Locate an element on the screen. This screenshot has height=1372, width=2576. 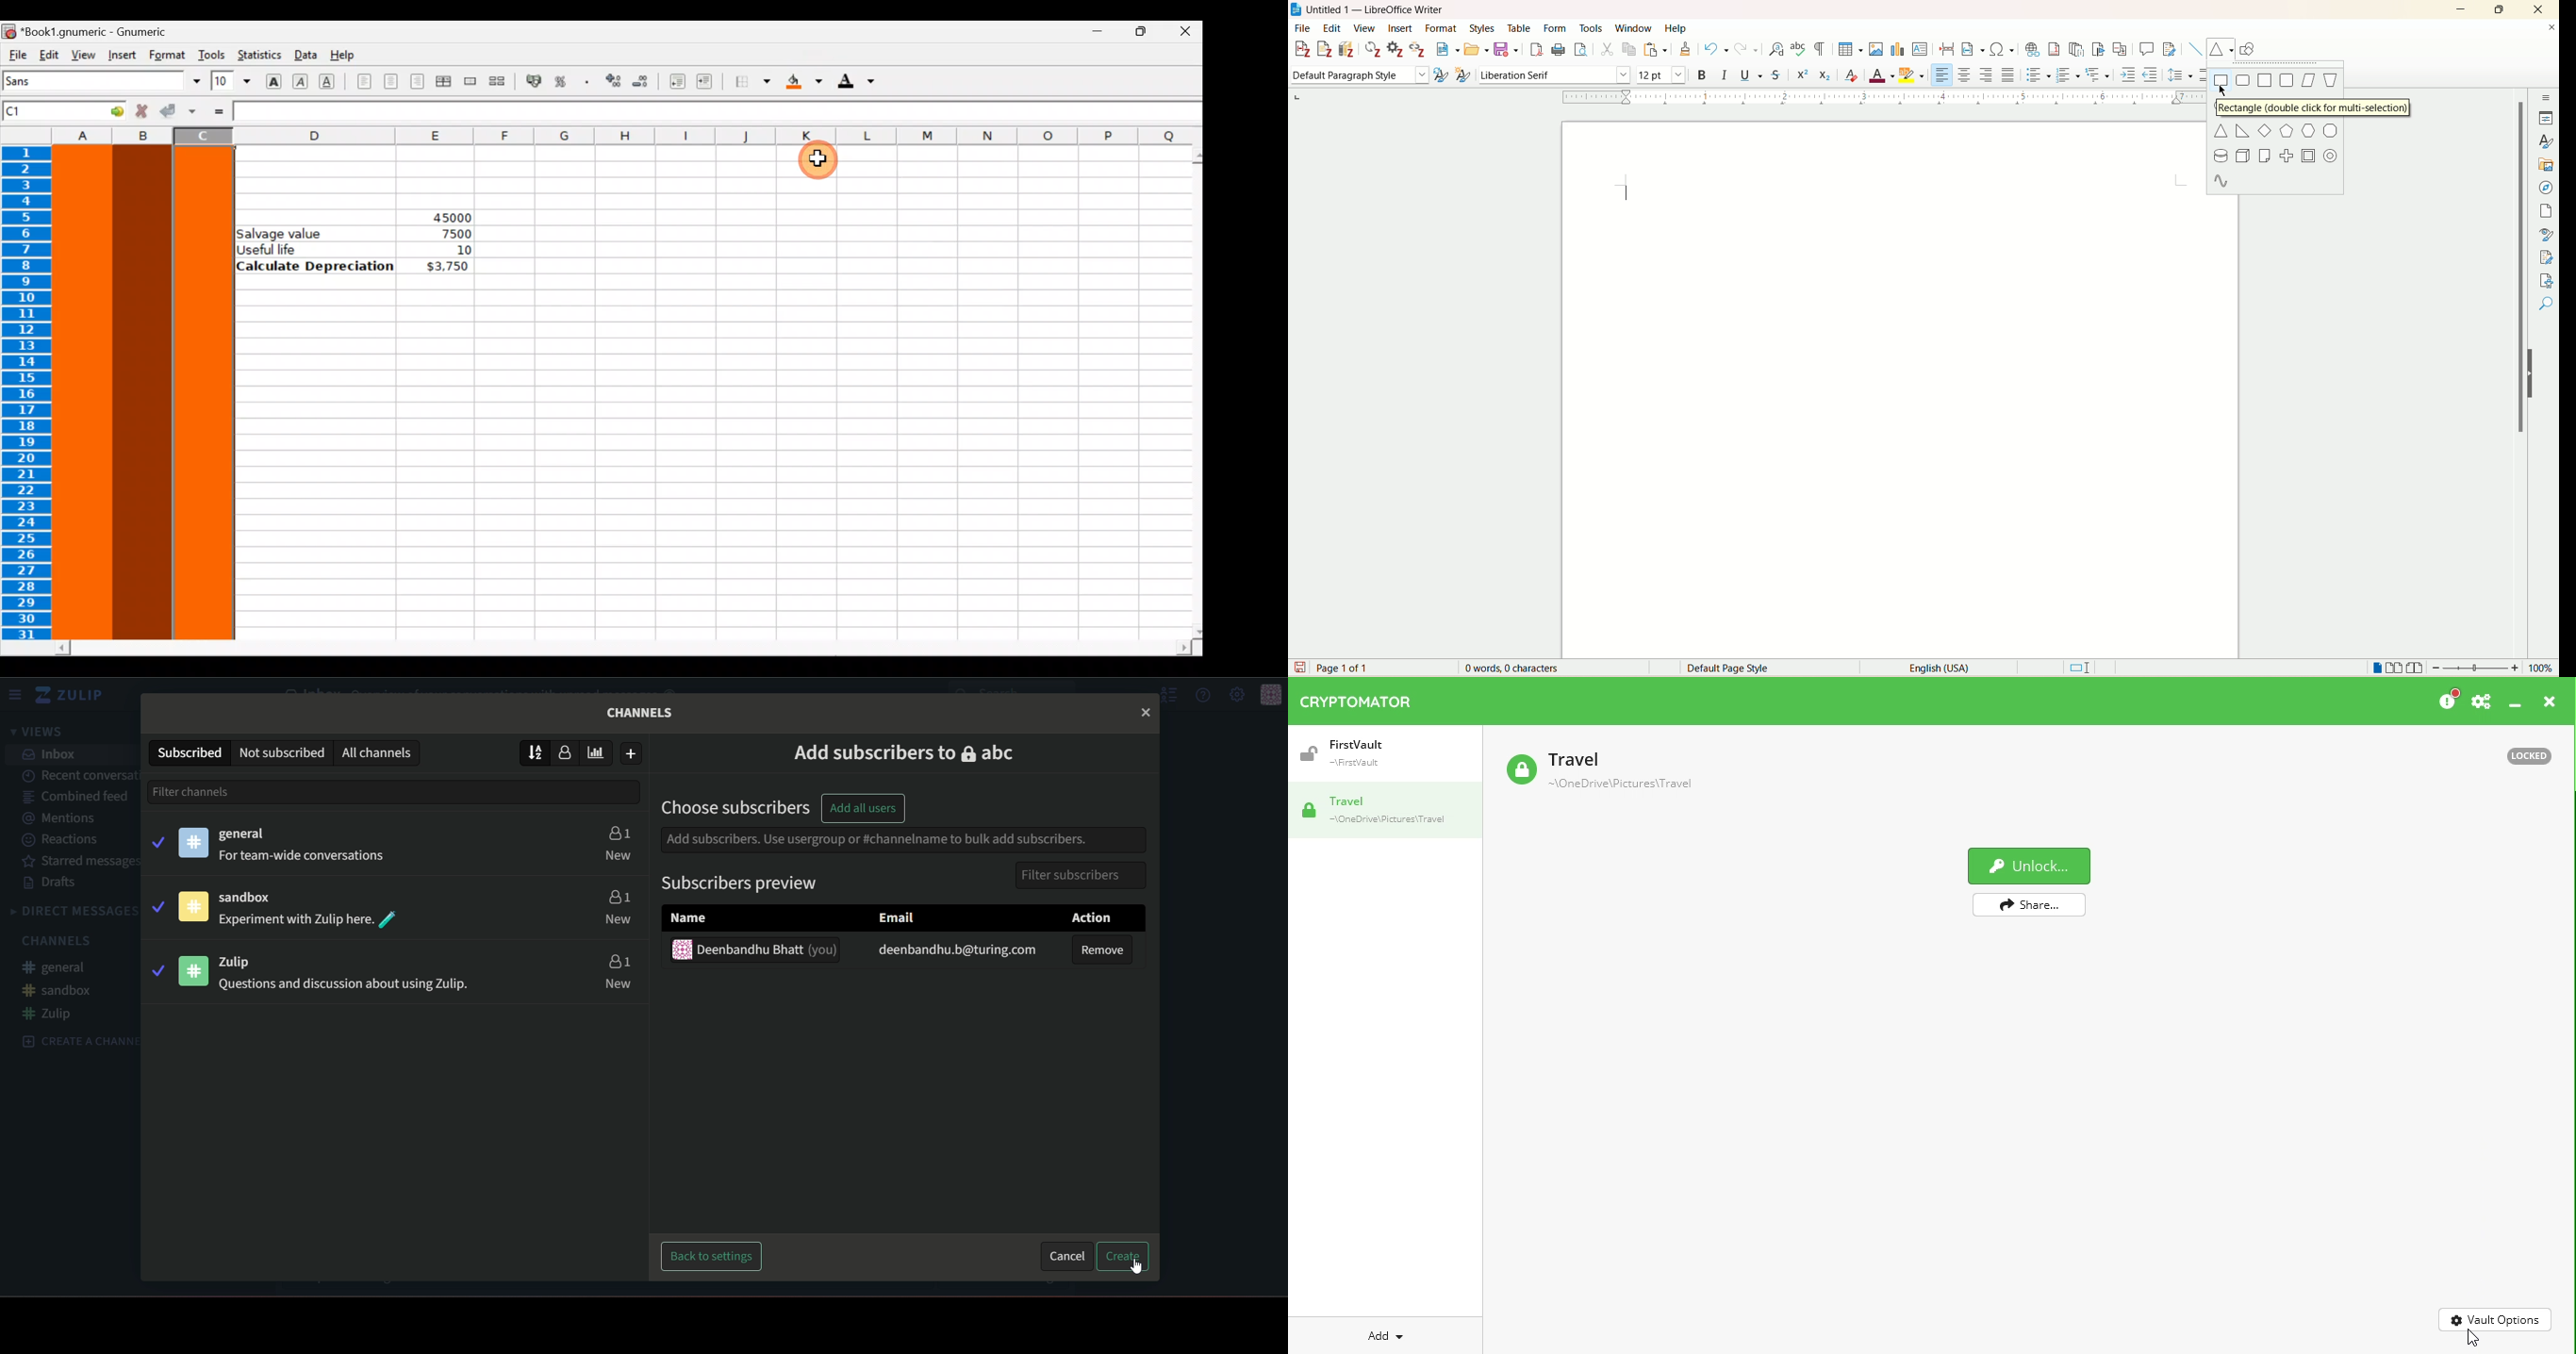
Foreground is located at coordinates (861, 82).